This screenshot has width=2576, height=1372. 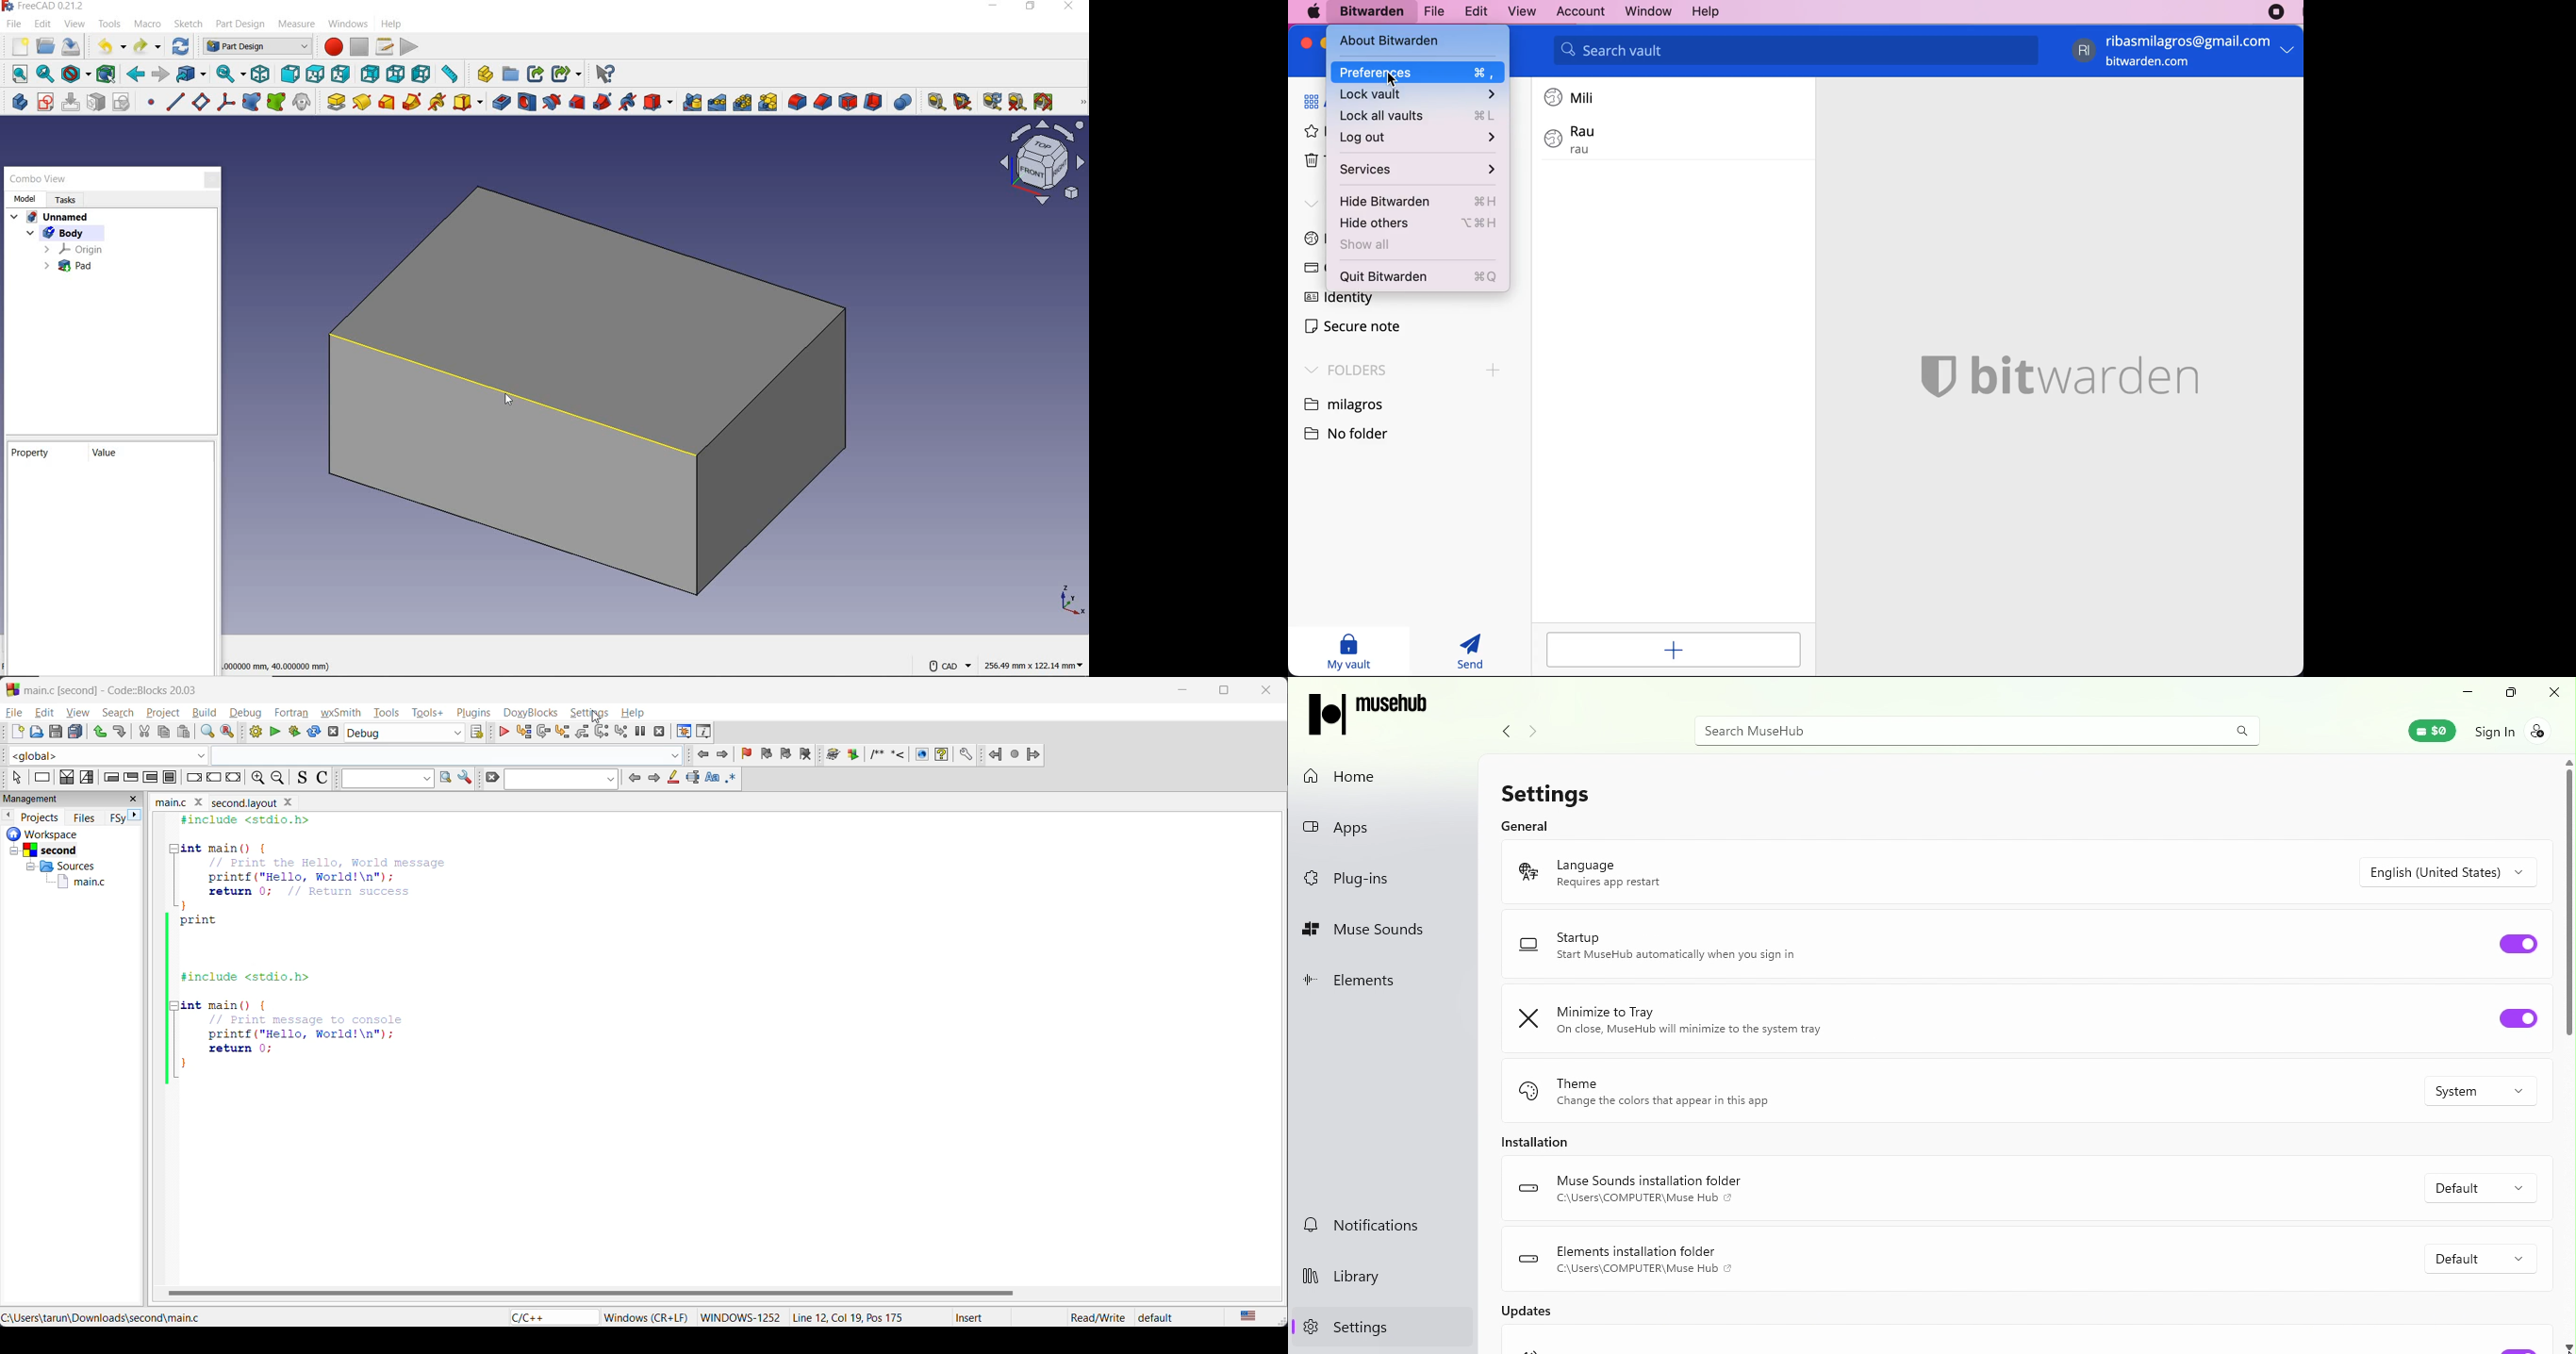 What do you see at coordinates (86, 778) in the screenshot?
I see `selection` at bounding box center [86, 778].